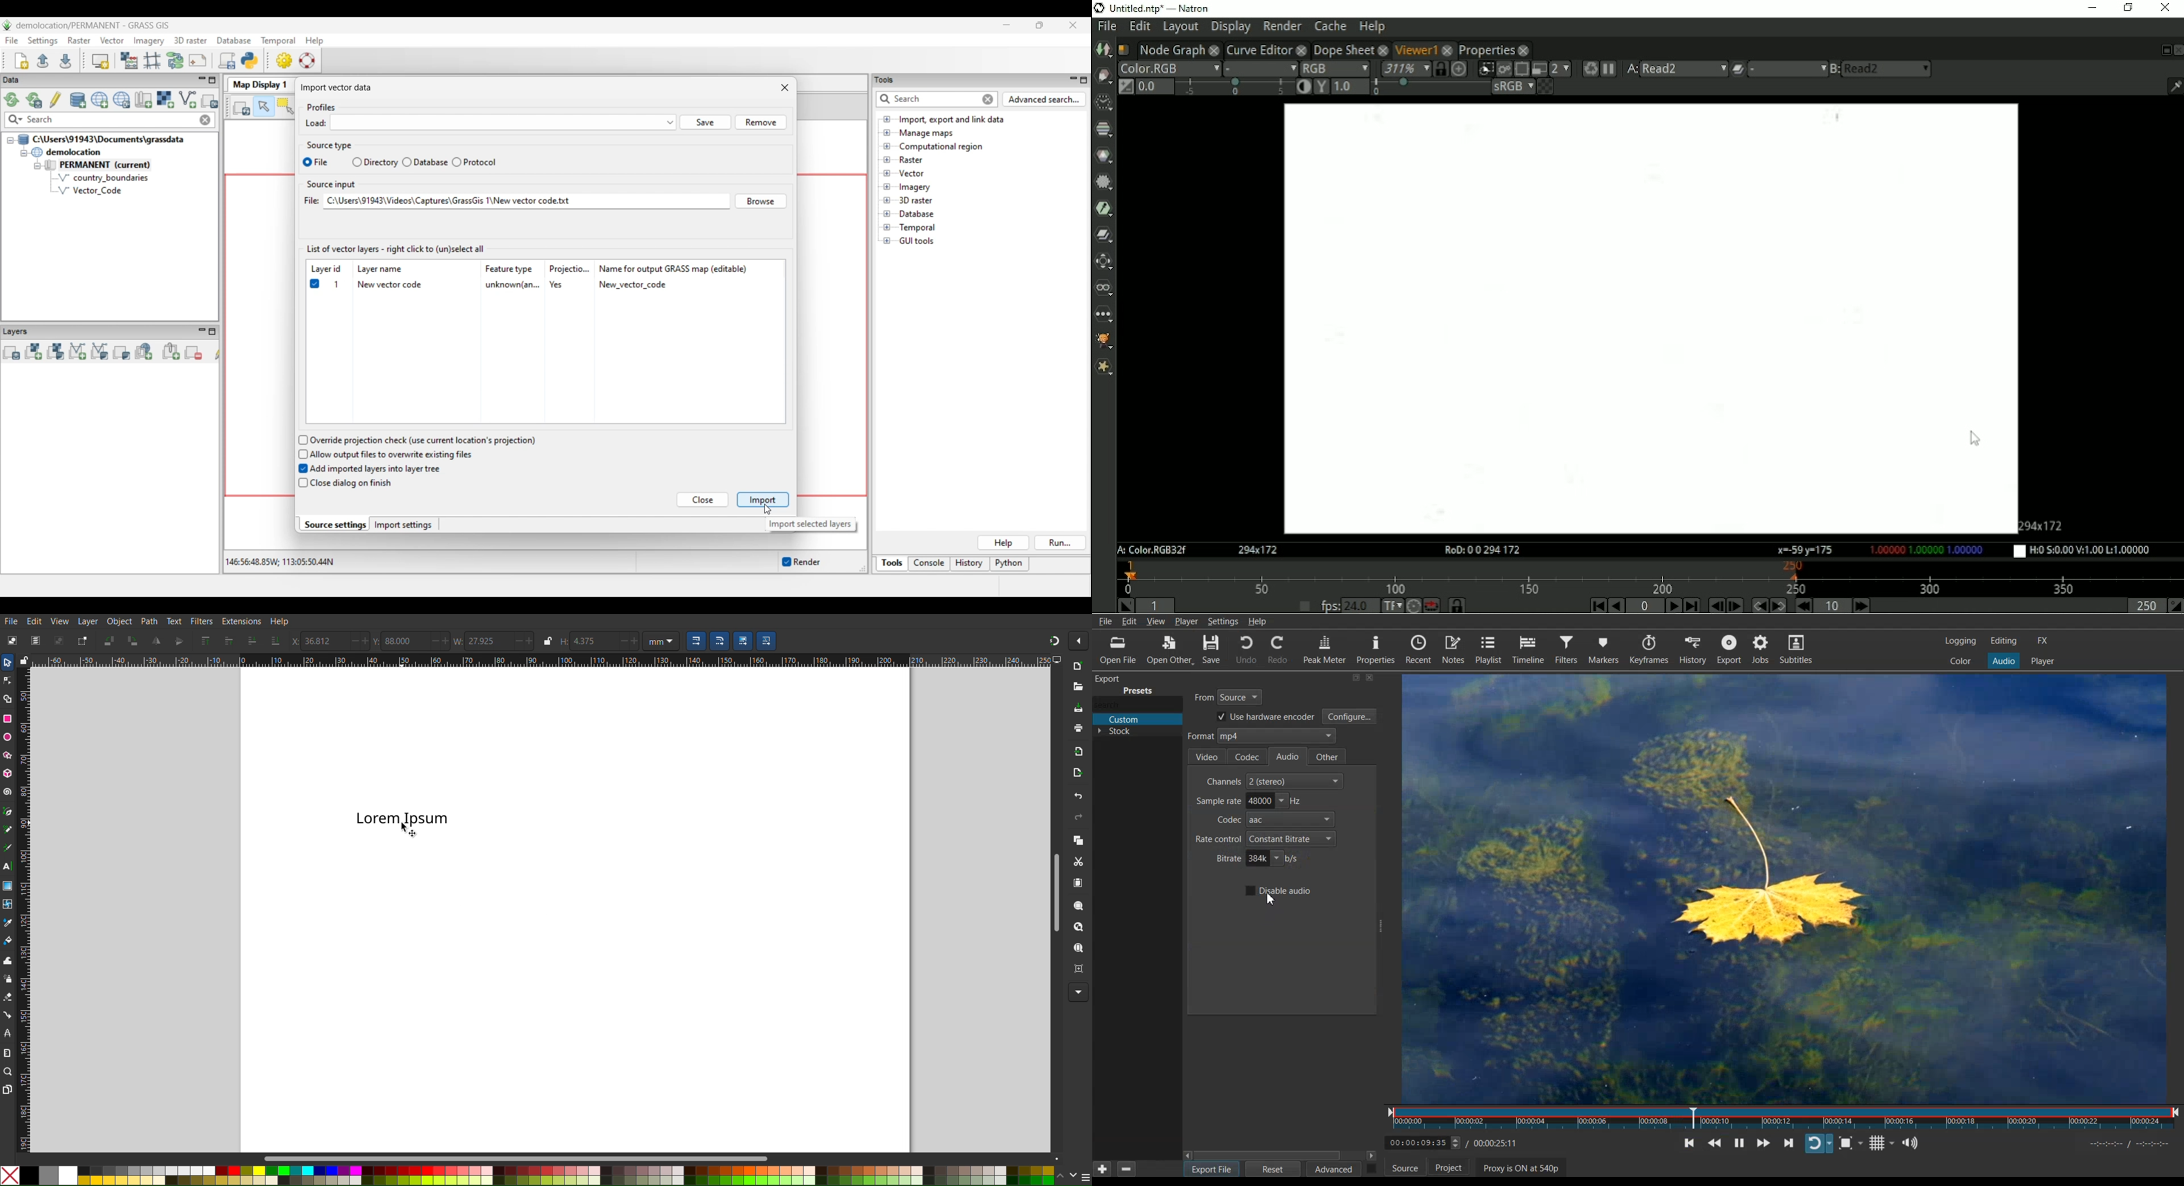  What do you see at coordinates (1126, 1169) in the screenshot?
I see `Remove current selected preset setting` at bounding box center [1126, 1169].